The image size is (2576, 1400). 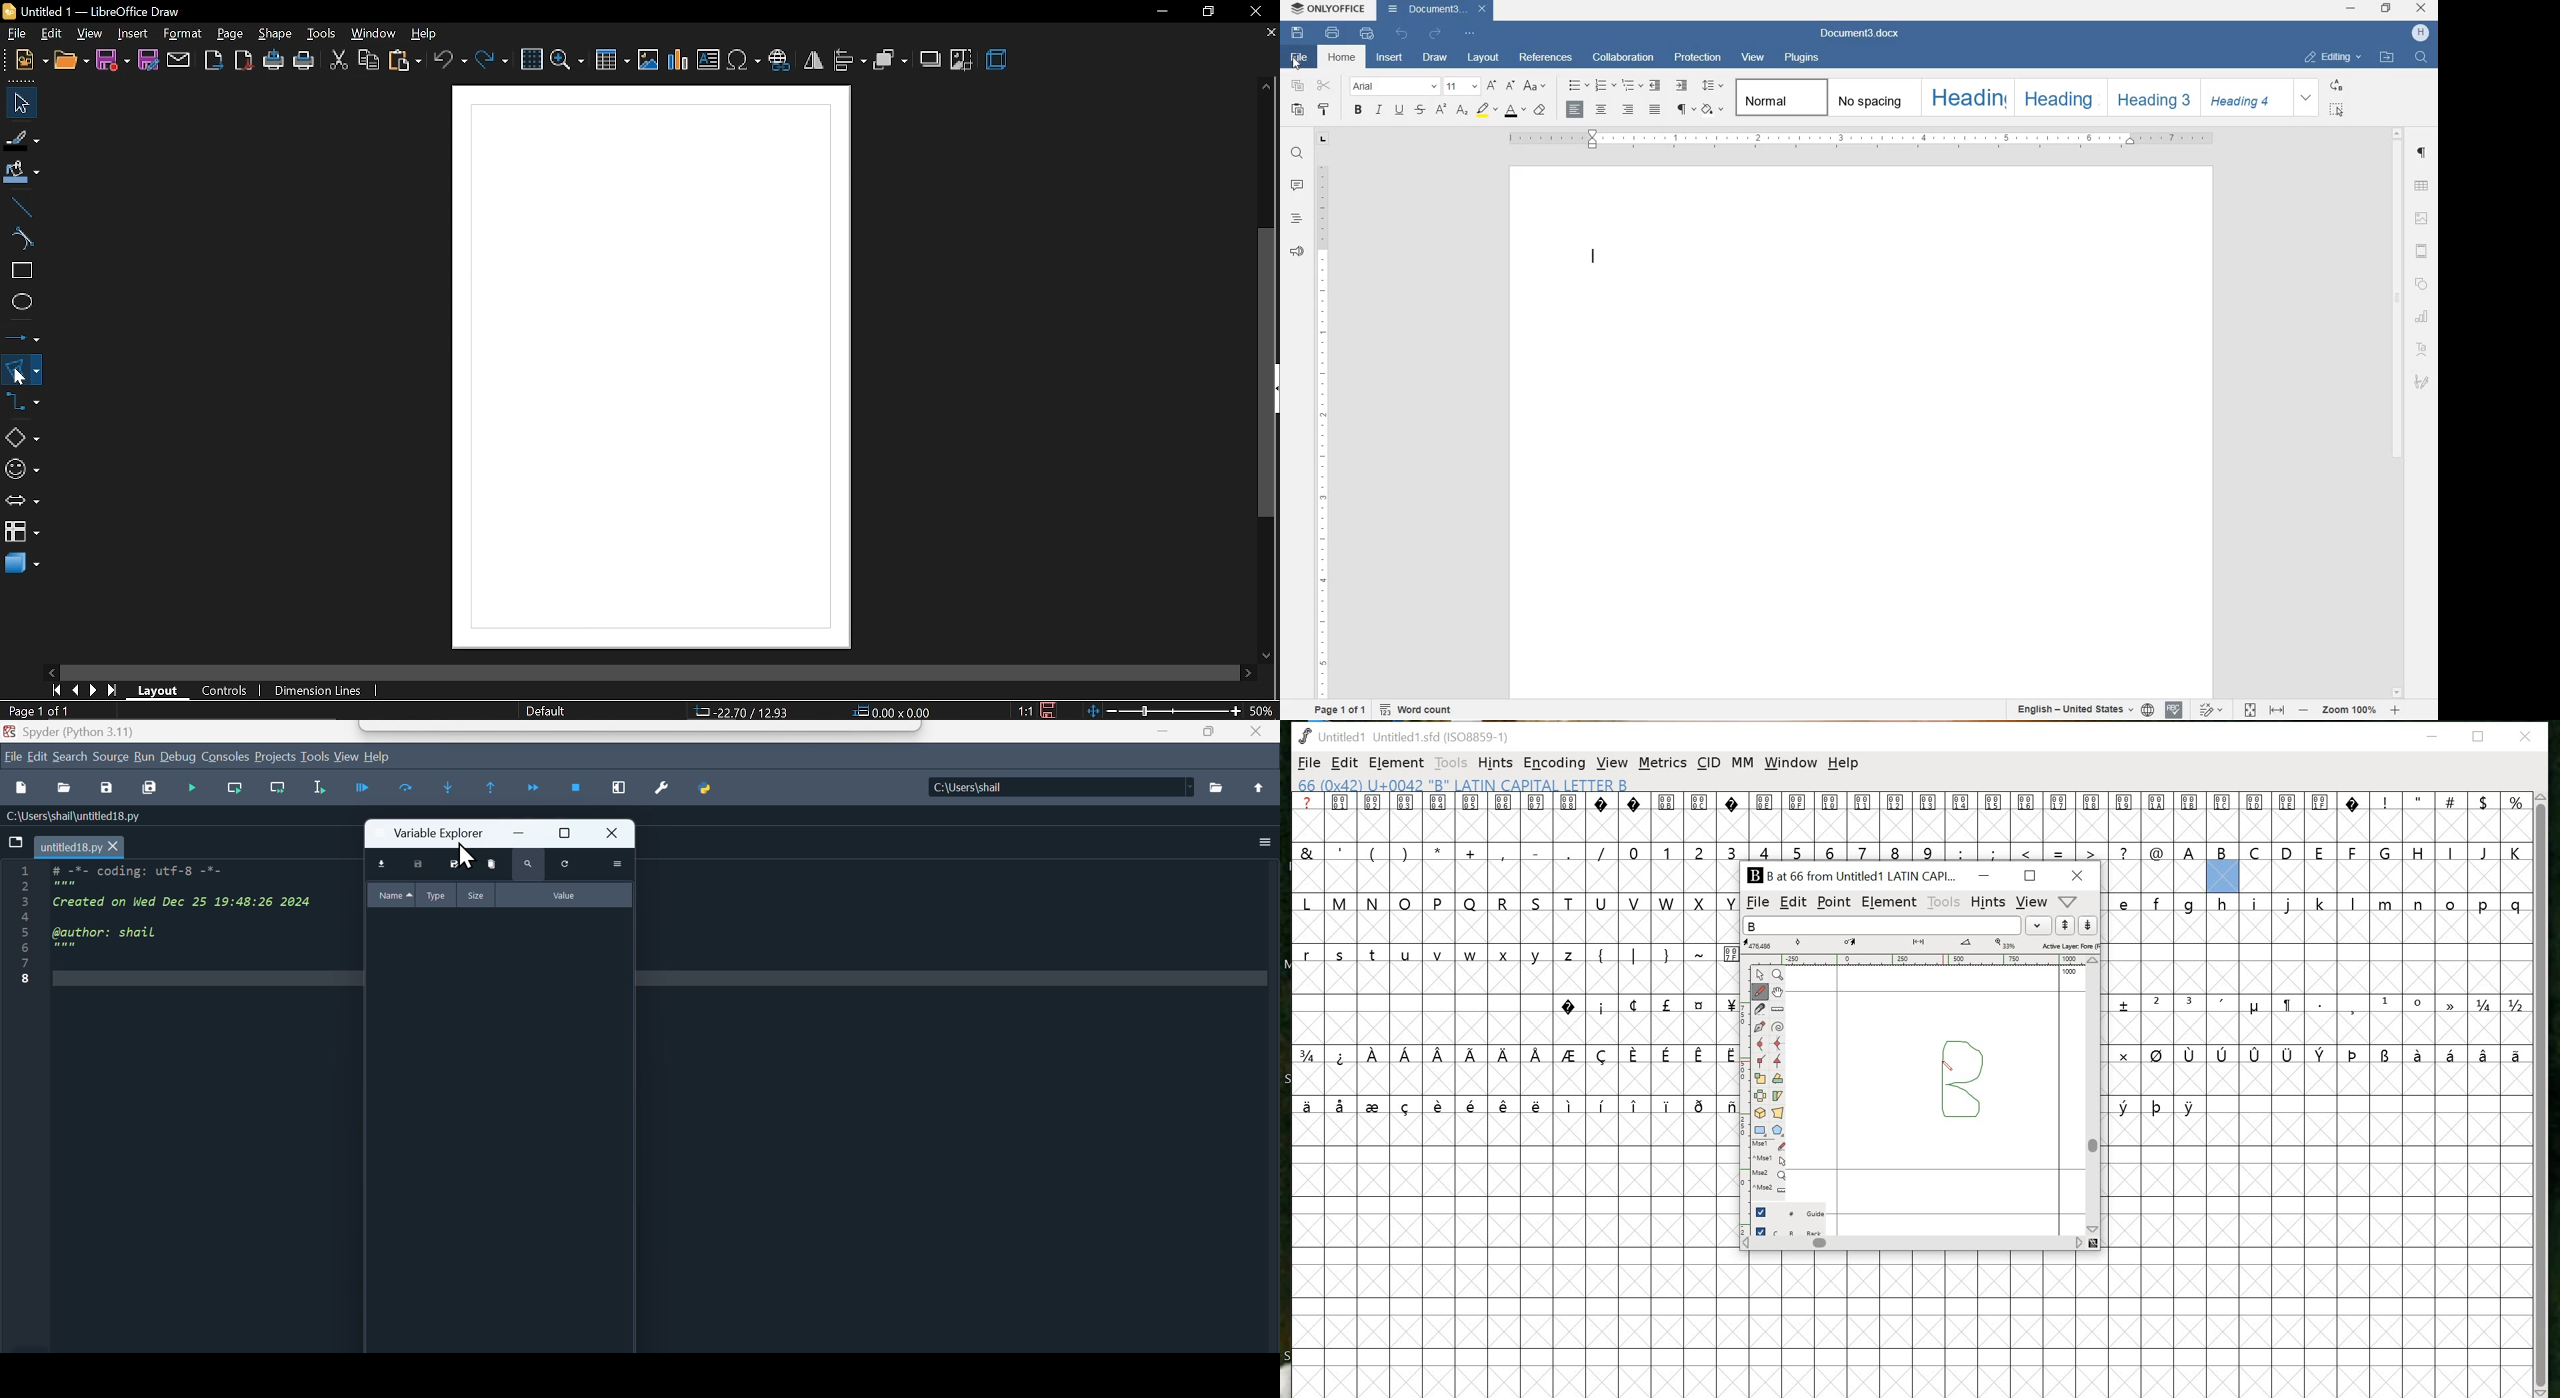 What do you see at coordinates (230, 692) in the screenshot?
I see `controls` at bounding box center [230, 692].